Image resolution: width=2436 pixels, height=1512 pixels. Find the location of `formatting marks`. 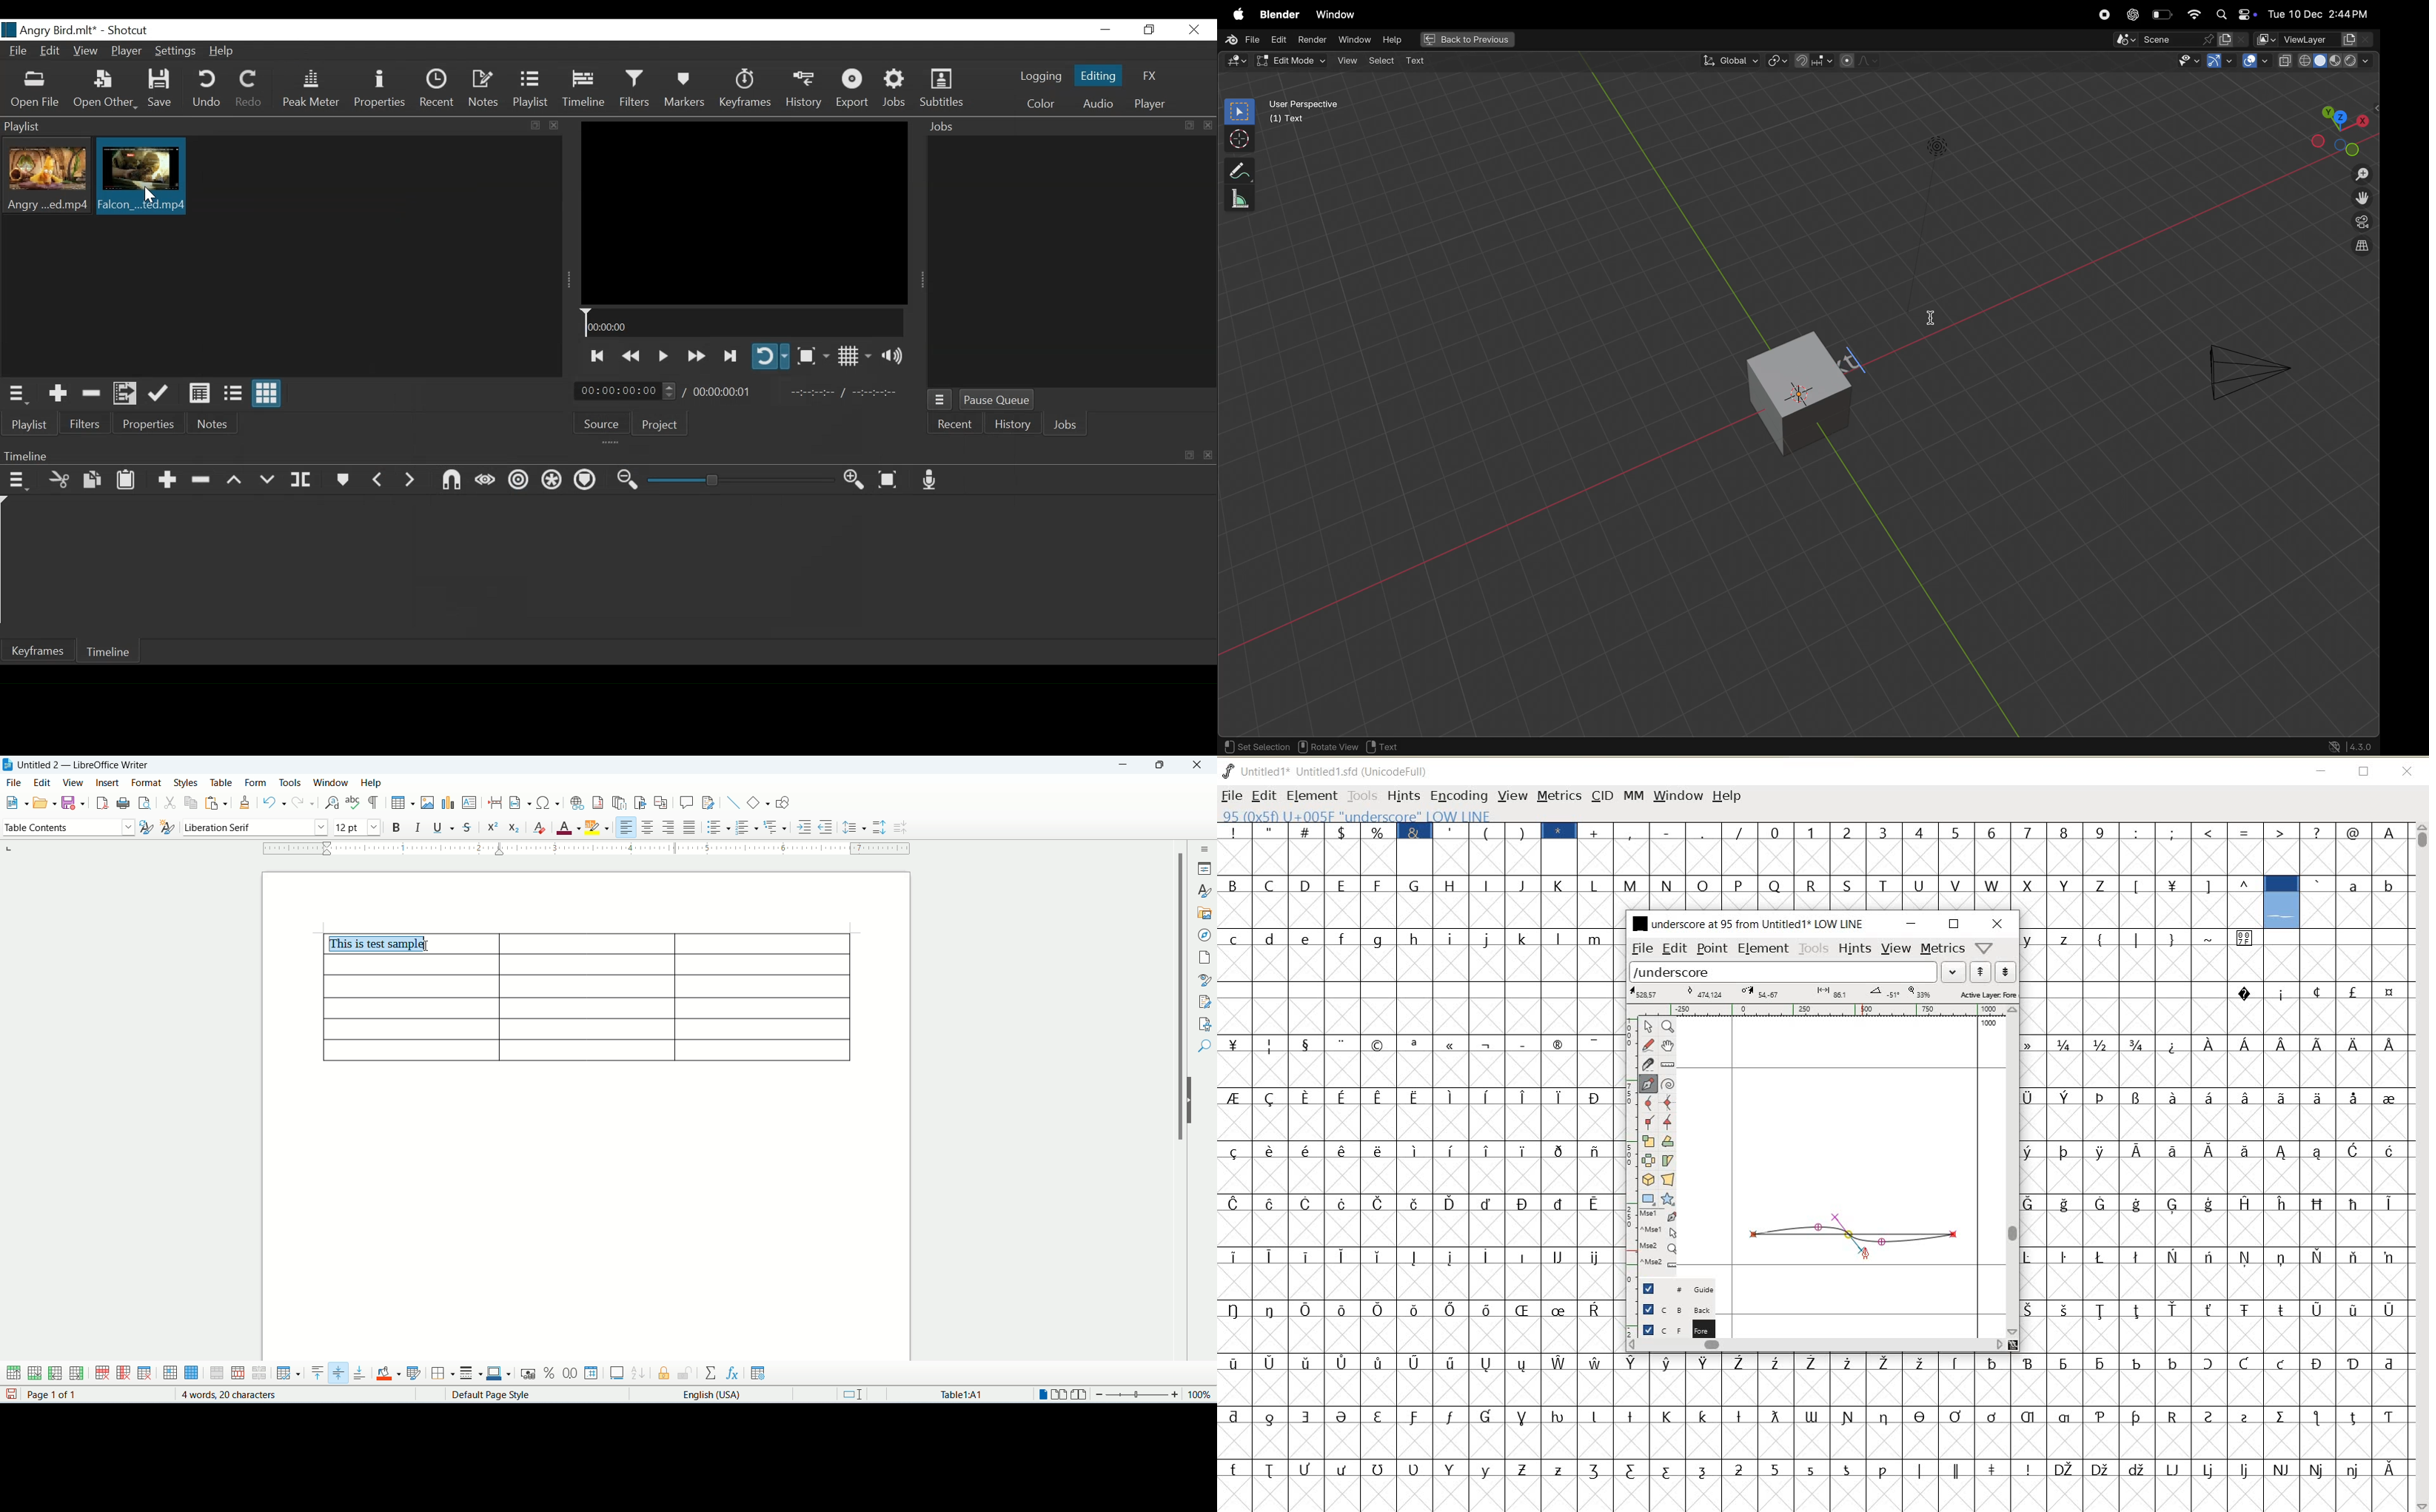

formatting marks is located at coordinates (375, 801).